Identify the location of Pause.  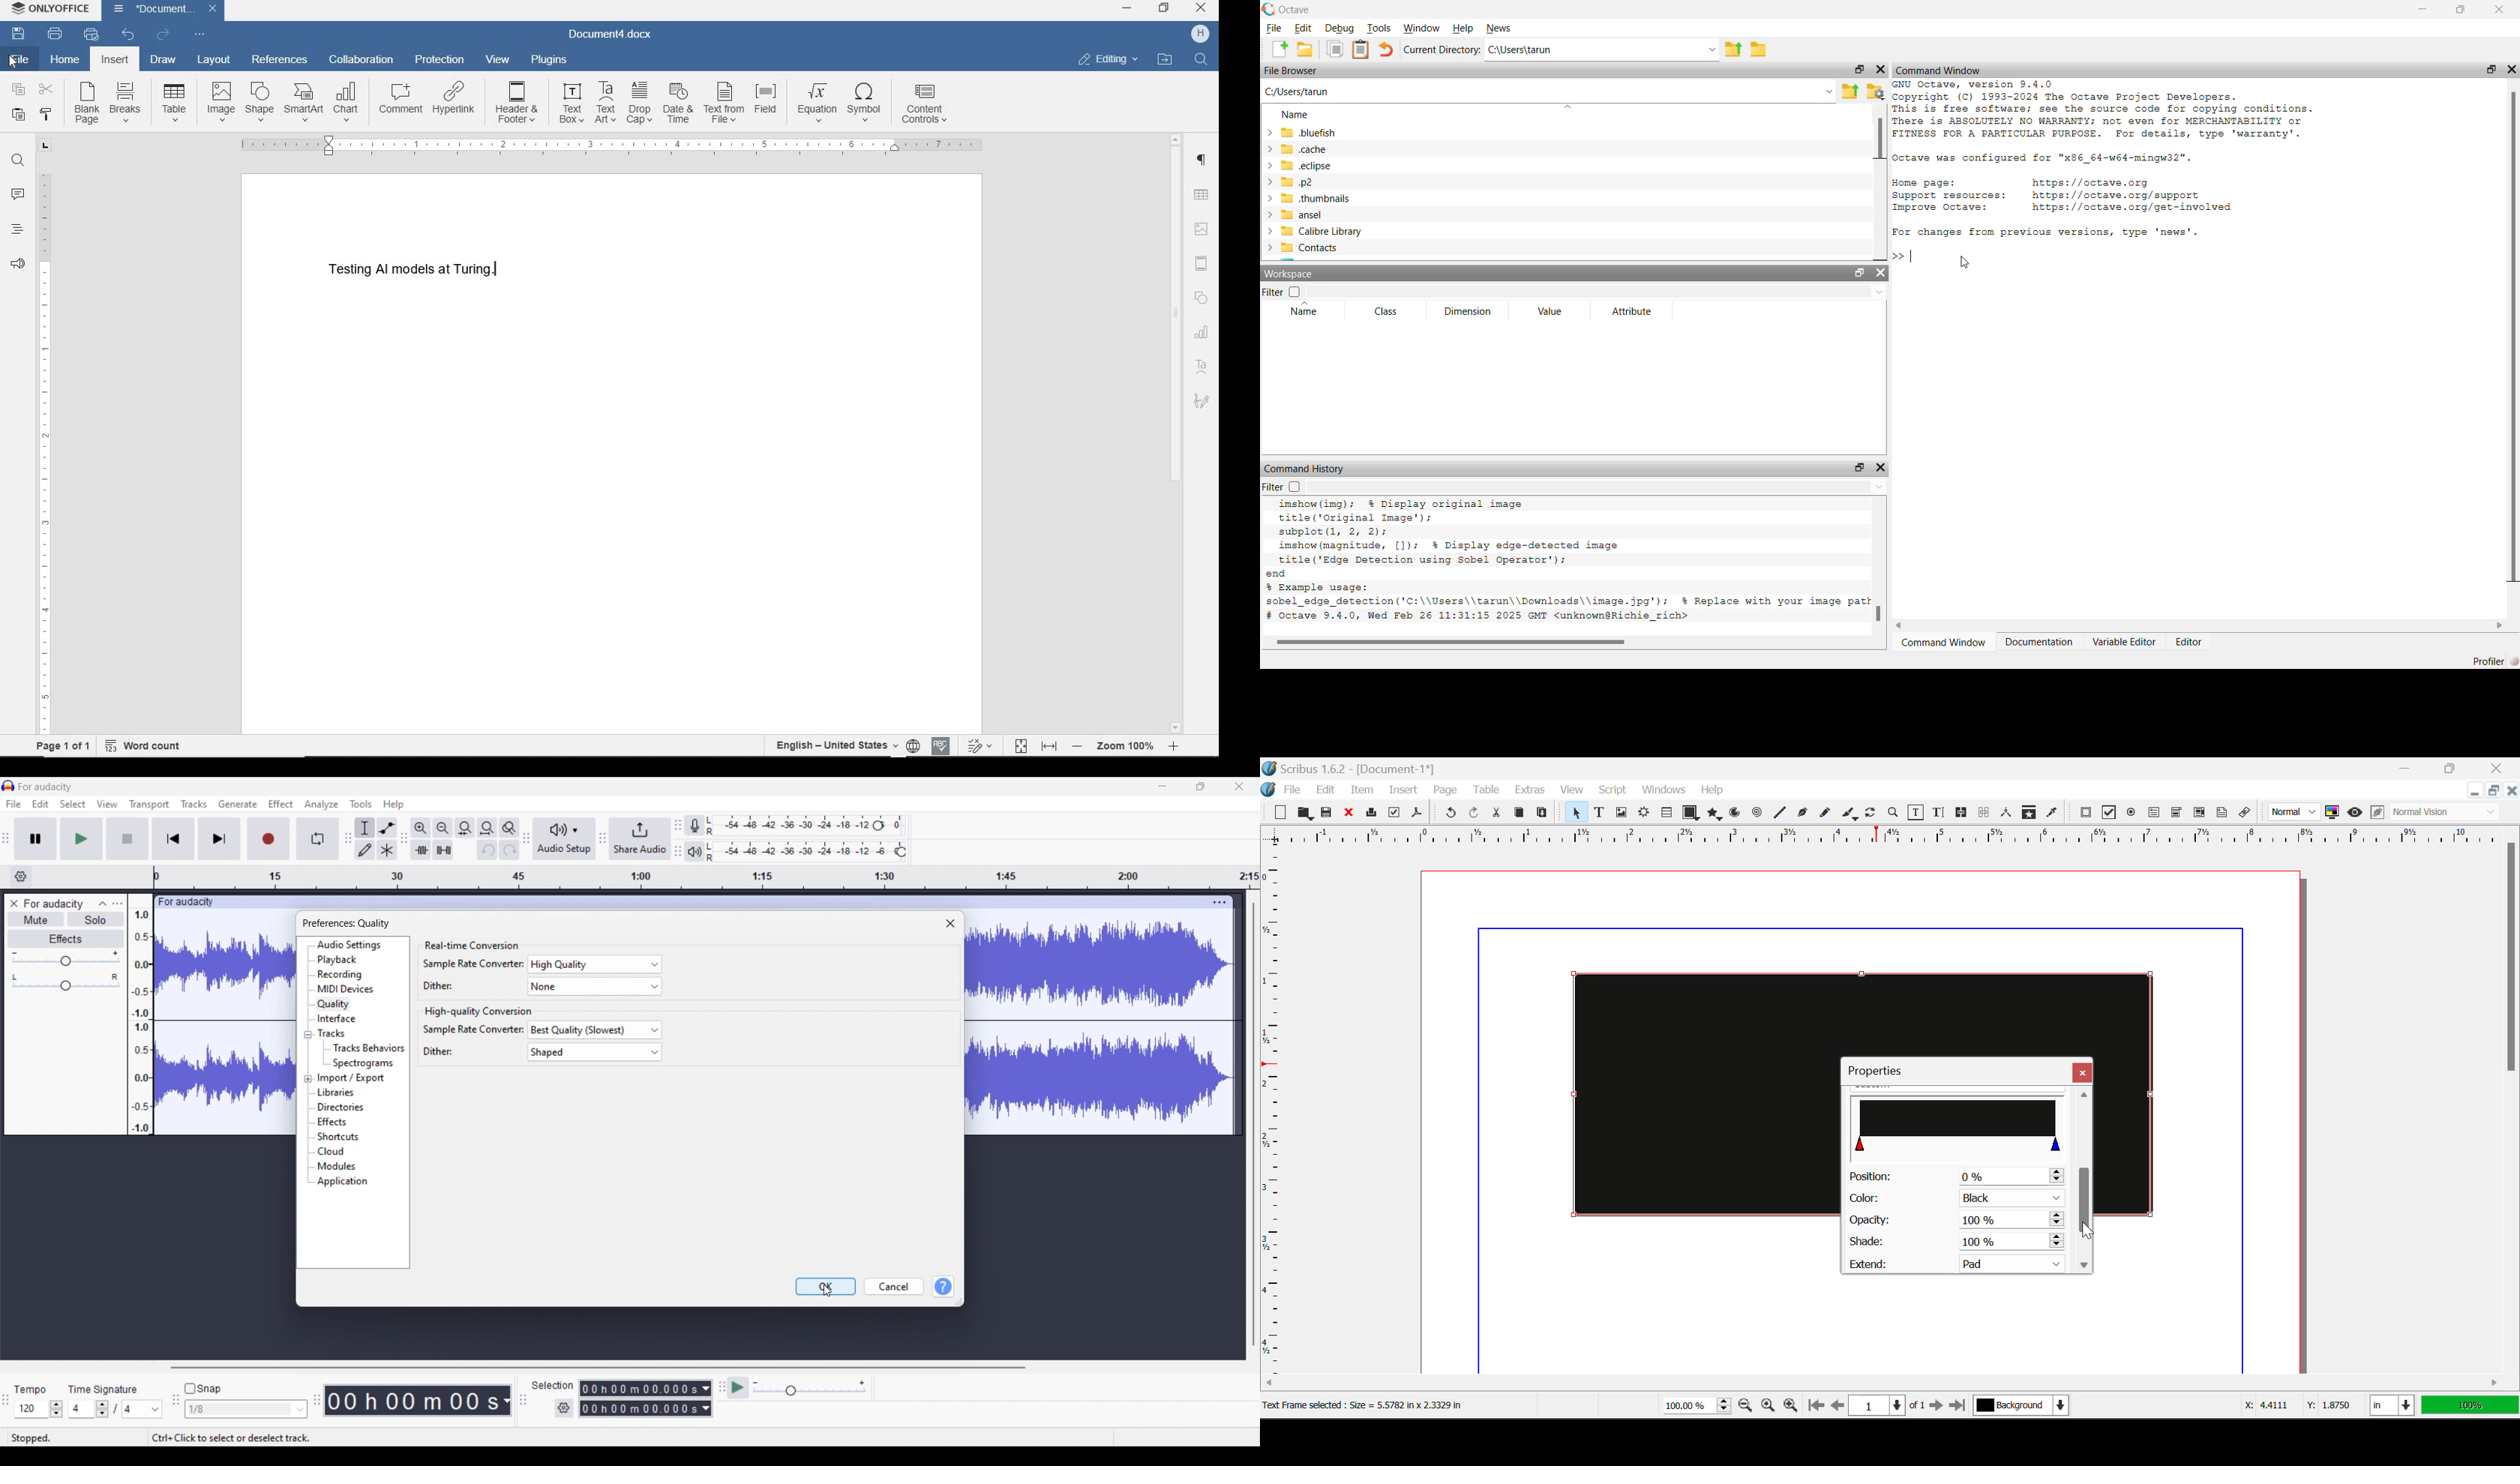
(35, 839).